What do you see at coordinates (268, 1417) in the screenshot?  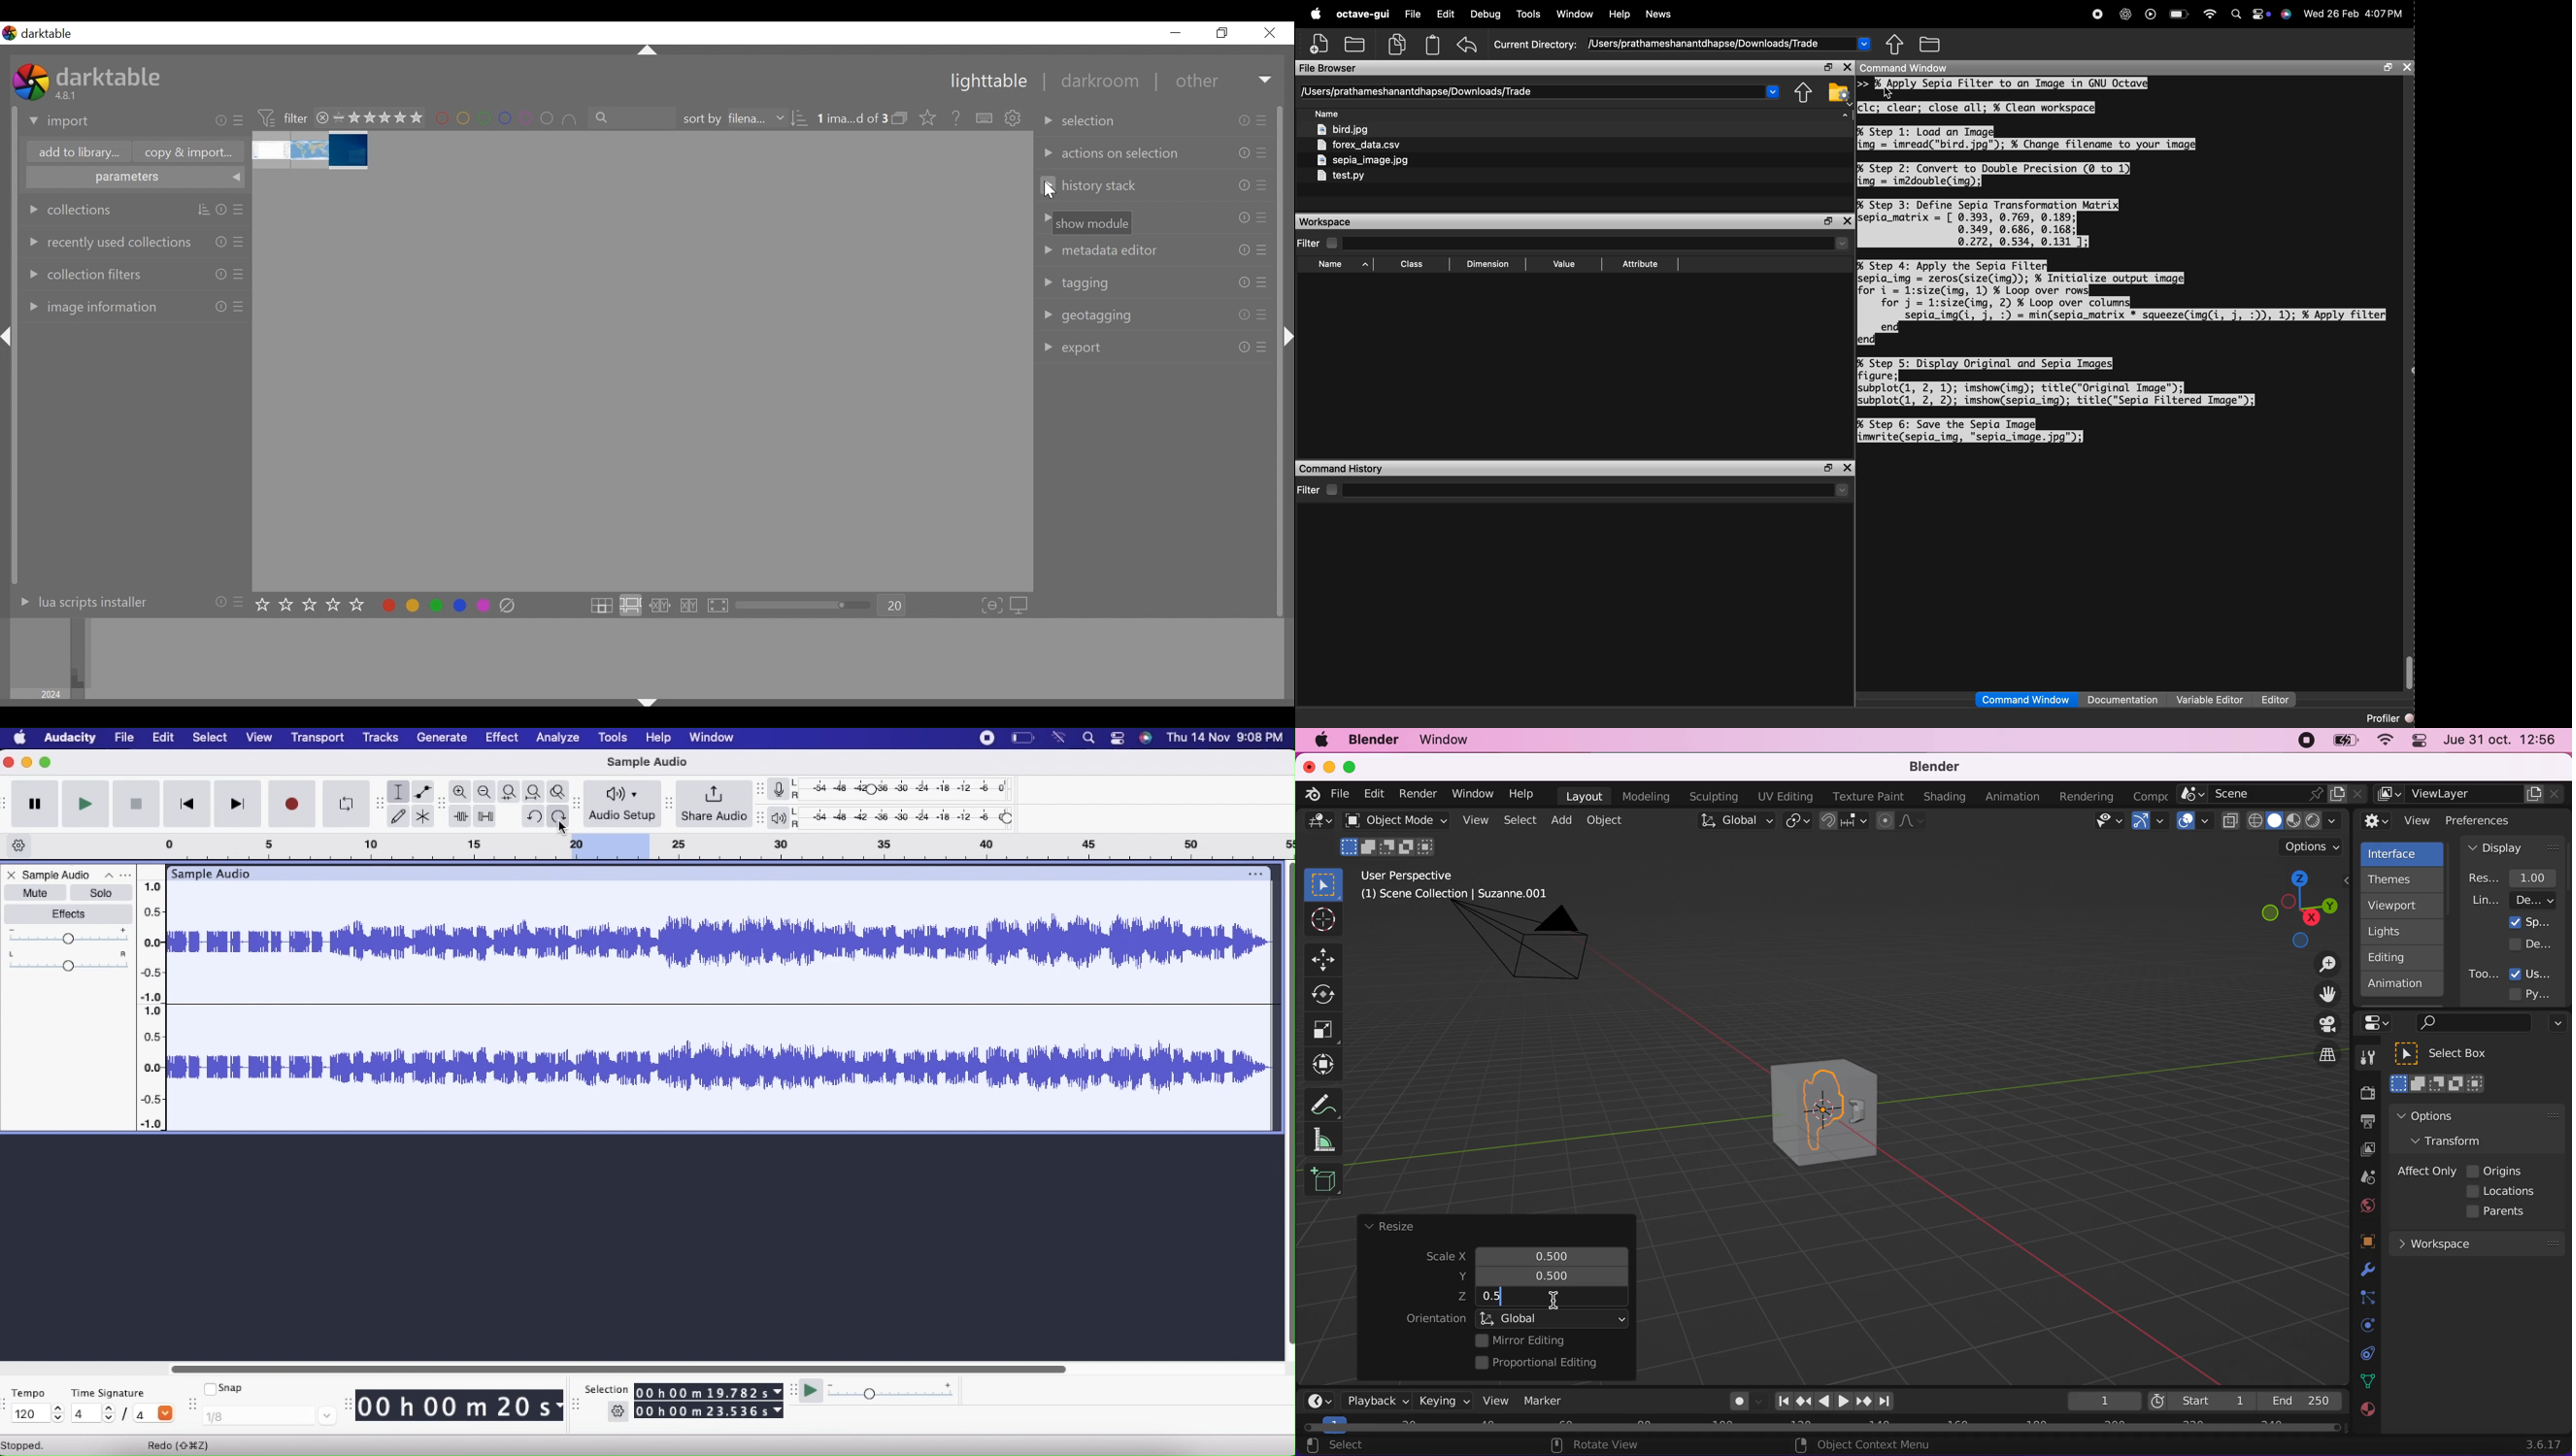 I see `1/8` at bounding box center [268, 1417].